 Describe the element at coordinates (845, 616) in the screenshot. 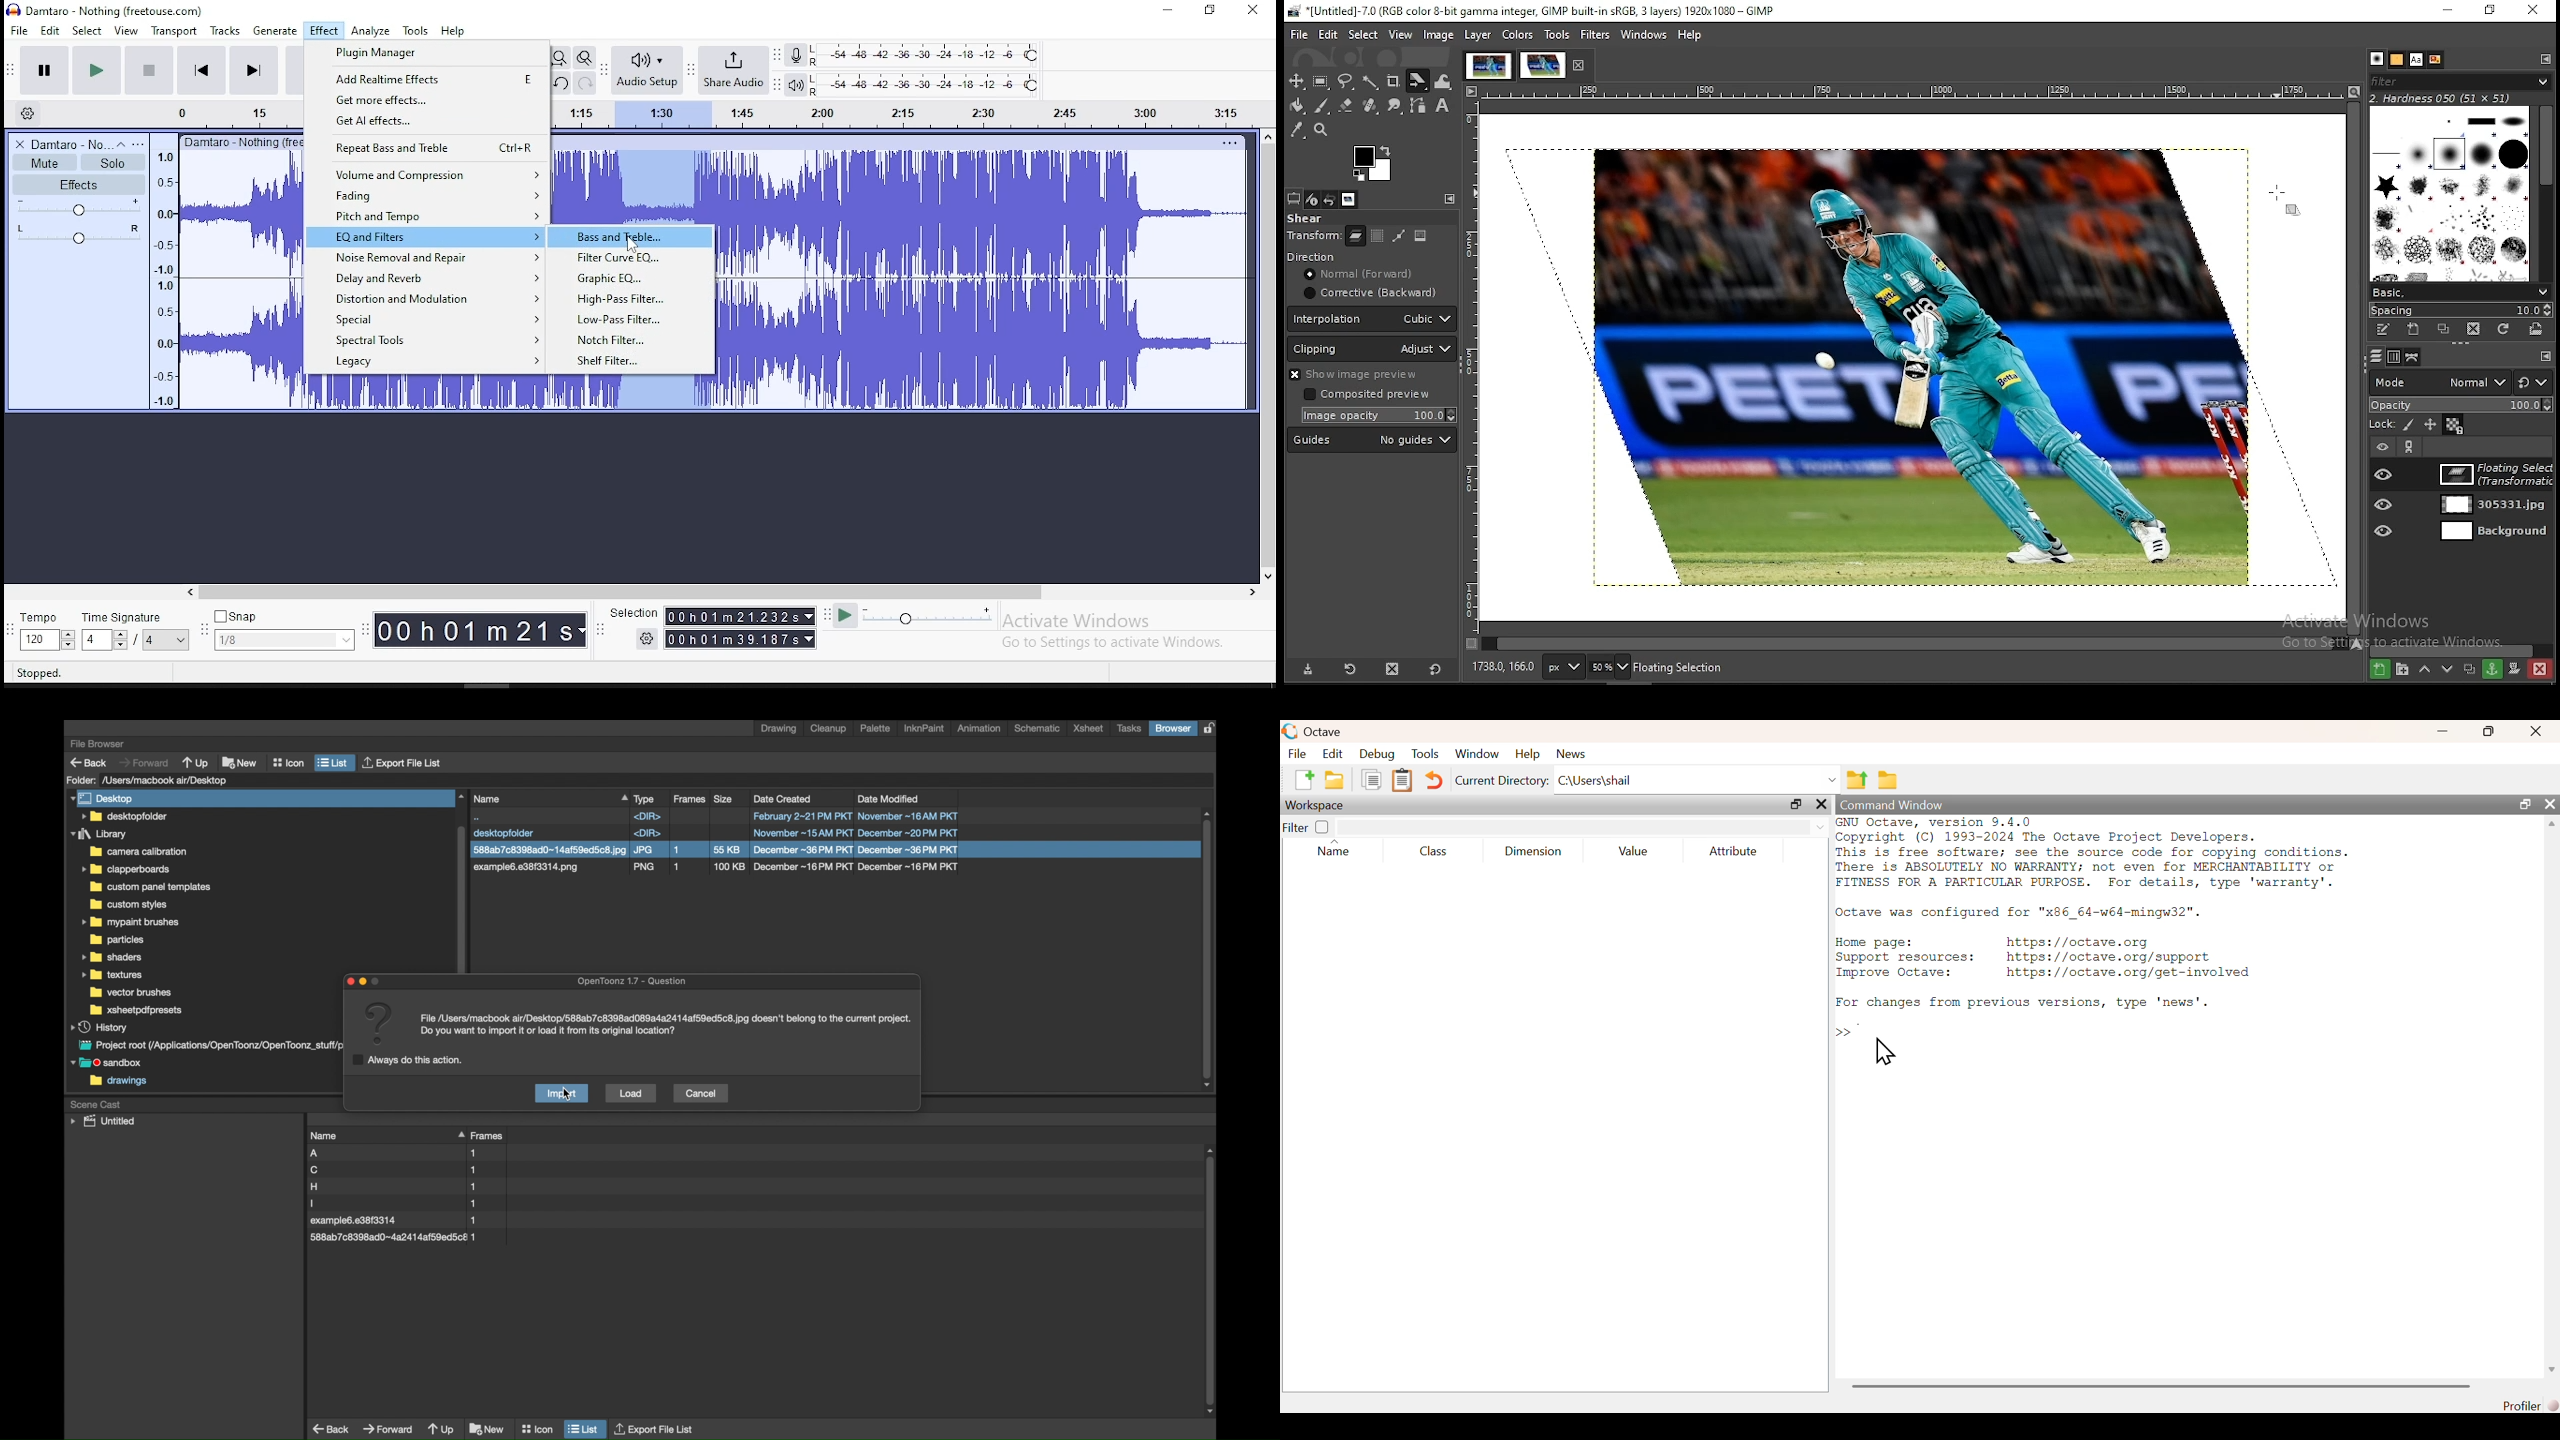

I see `Play` at that location.